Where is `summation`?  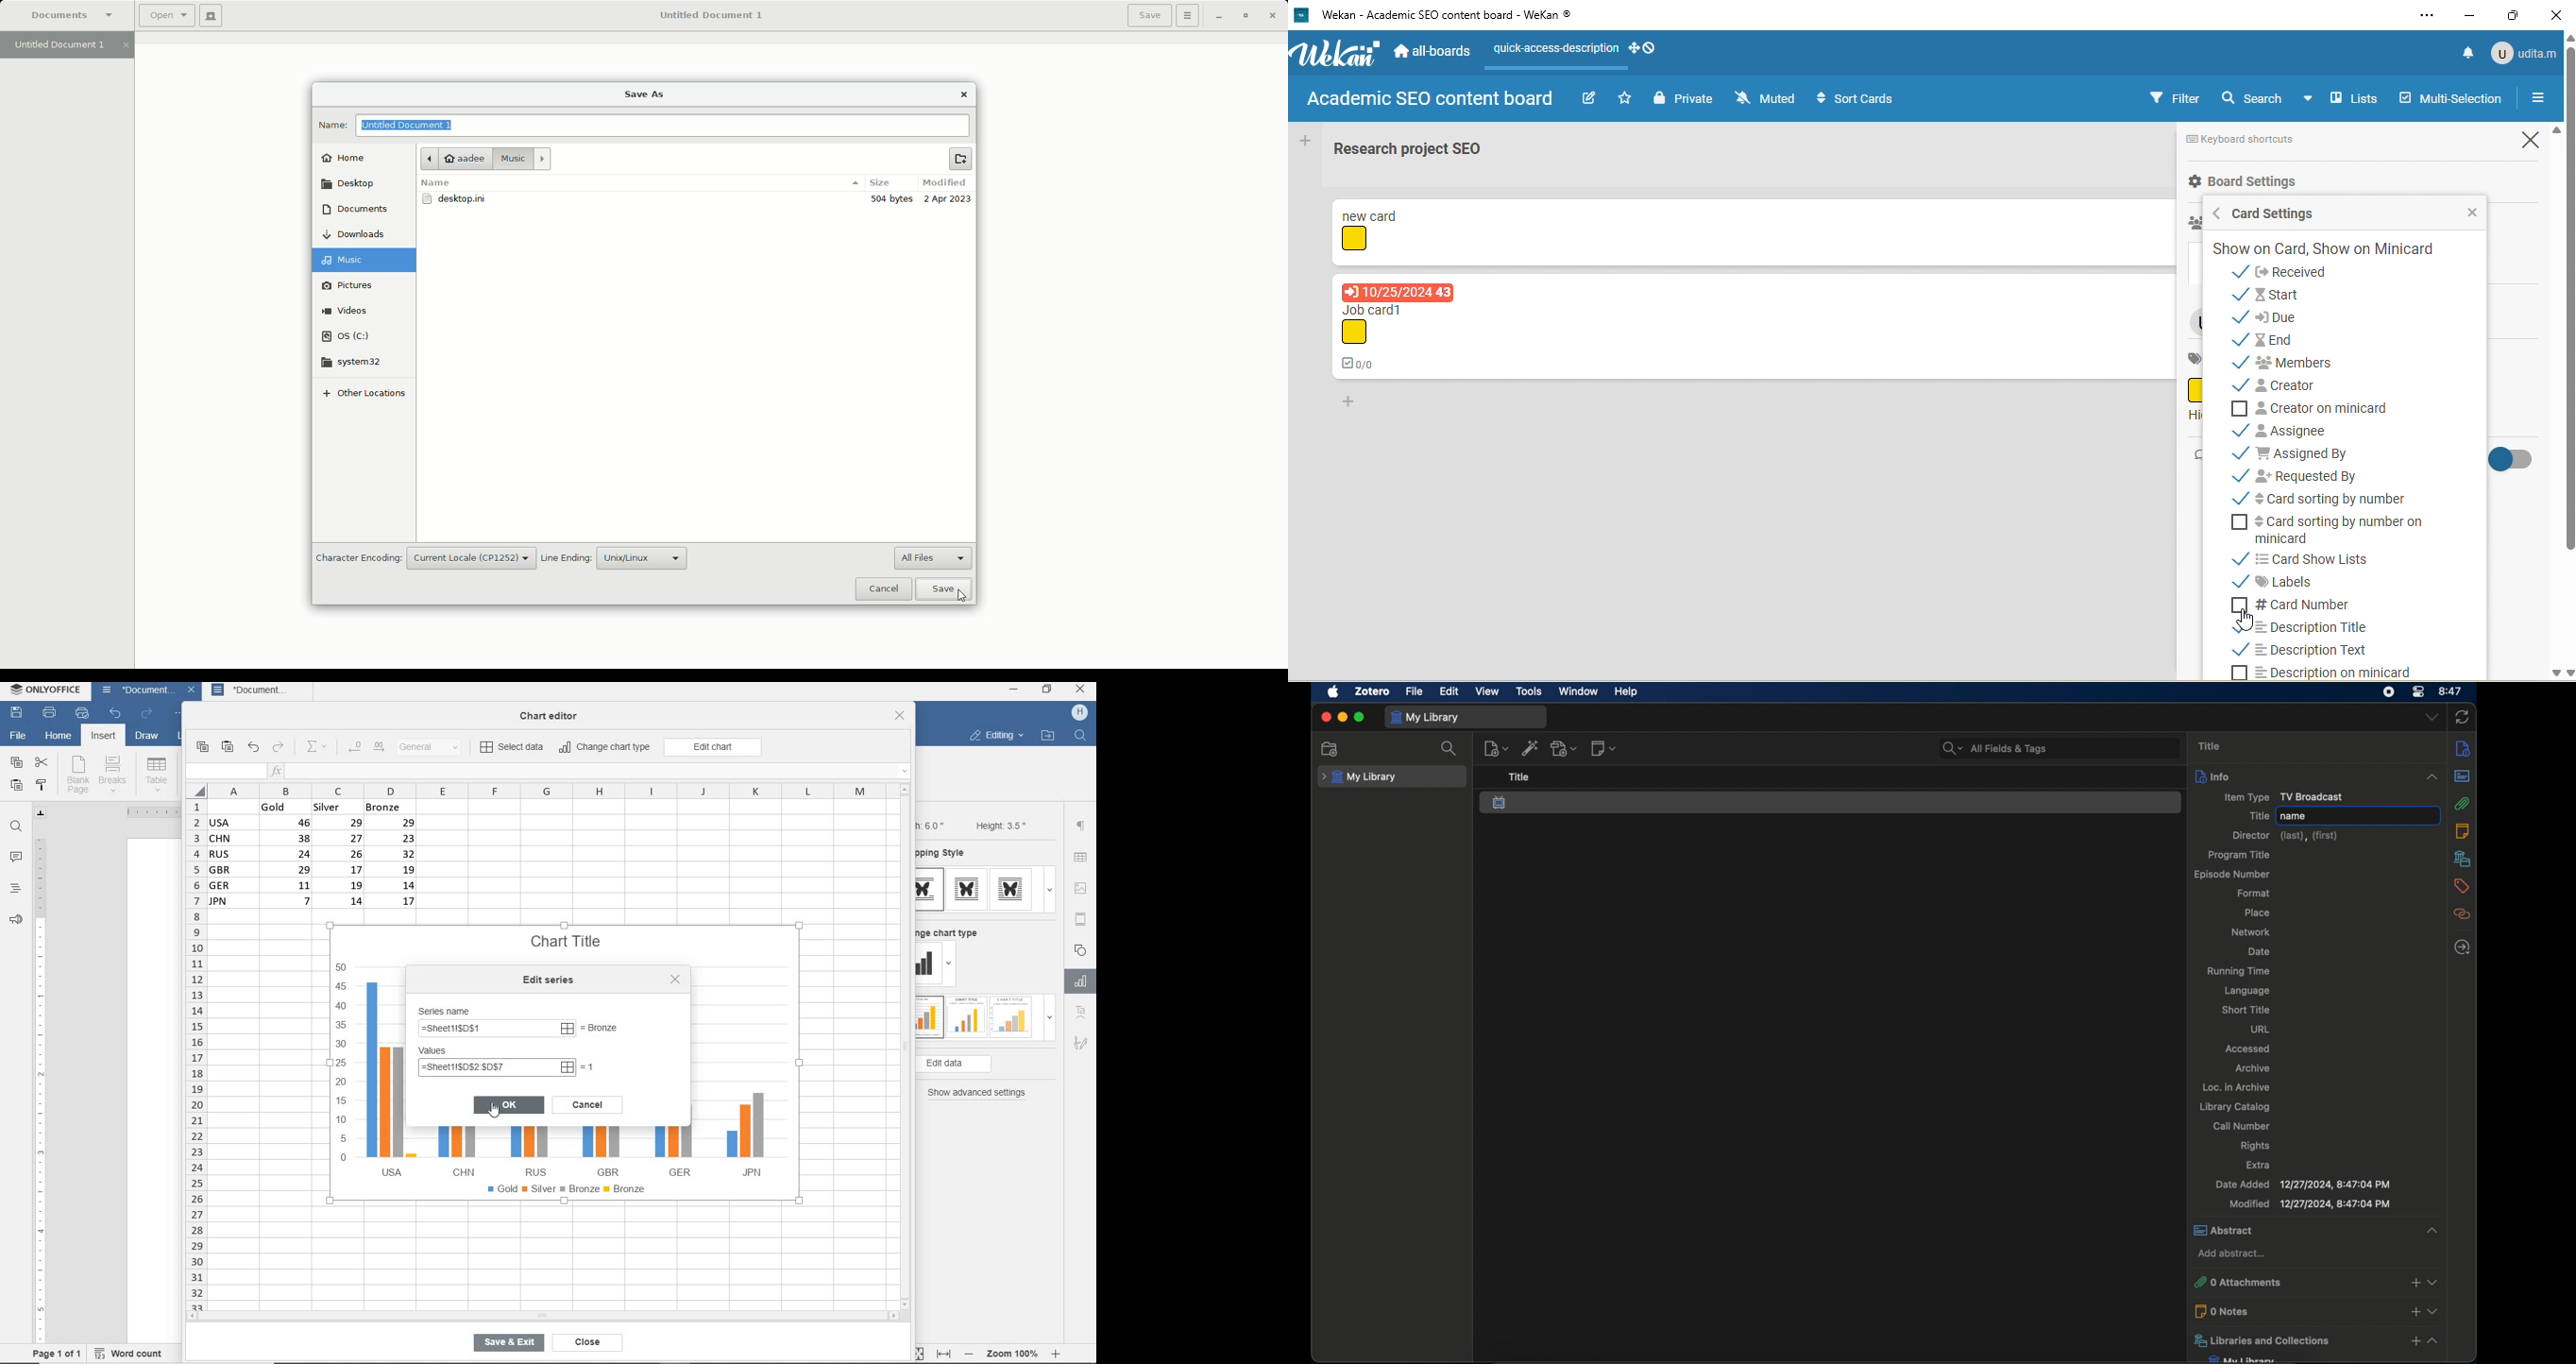
summation is located at coordinates (320, 747).